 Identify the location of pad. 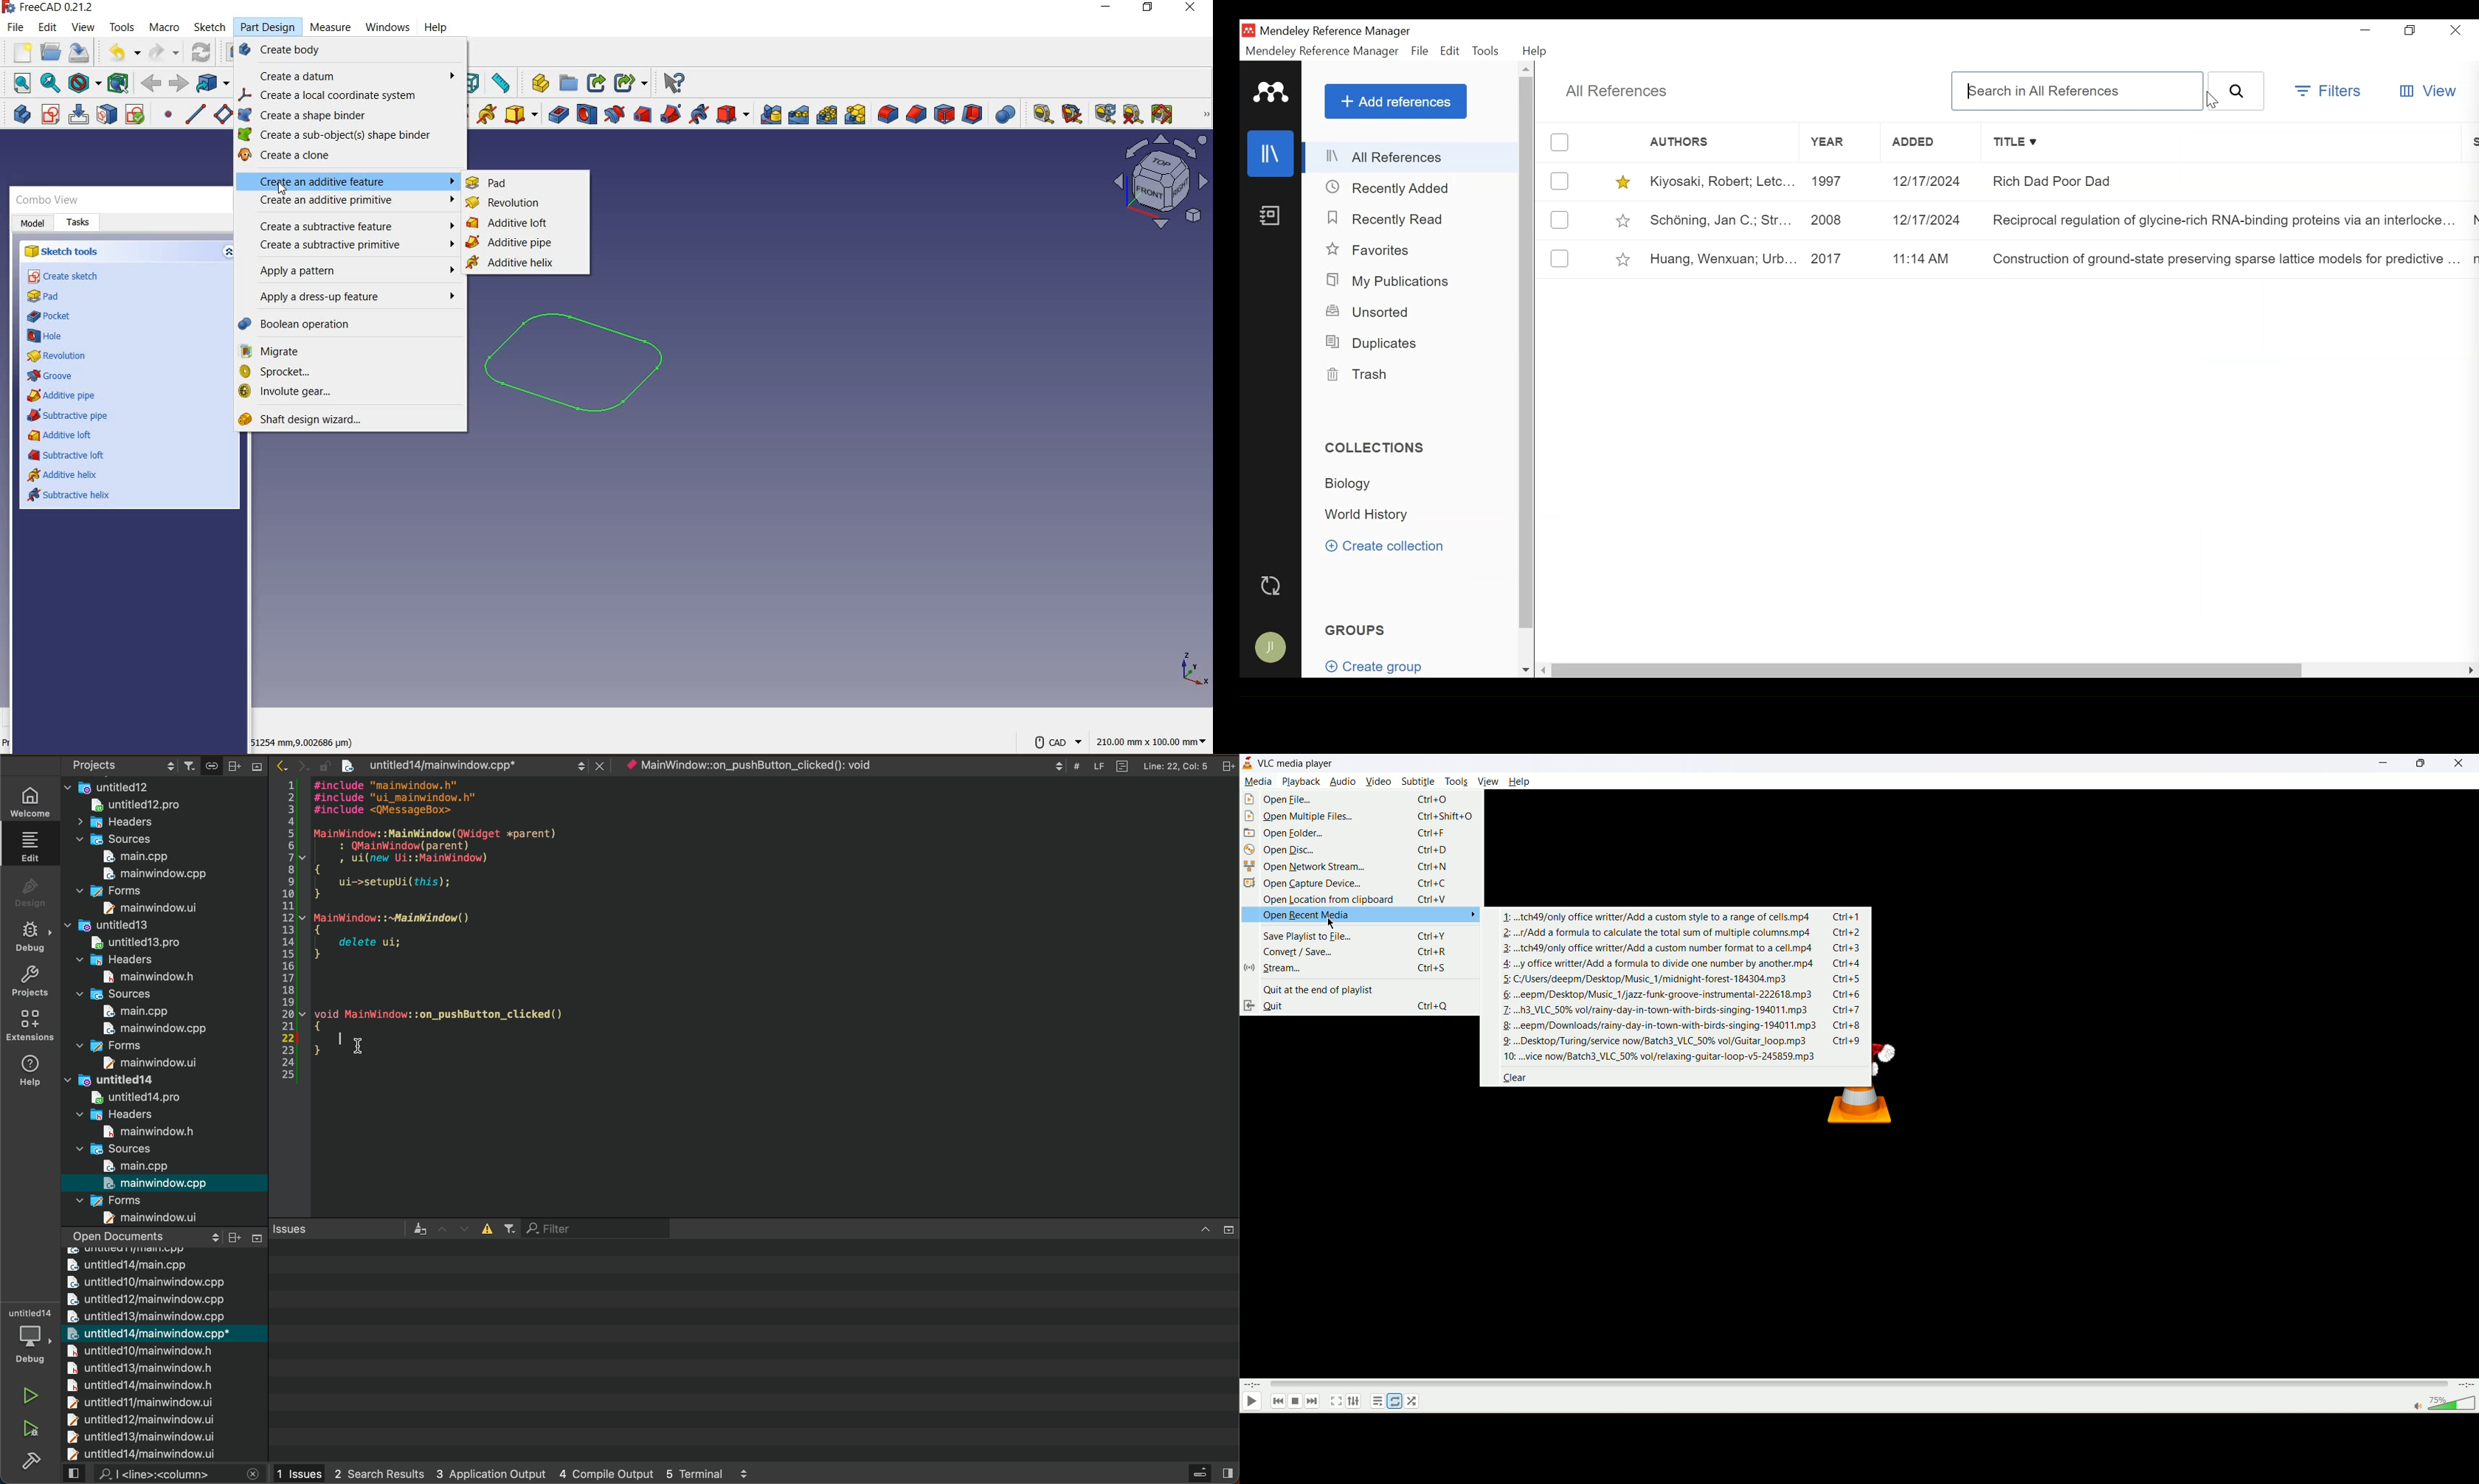
(490, 183).